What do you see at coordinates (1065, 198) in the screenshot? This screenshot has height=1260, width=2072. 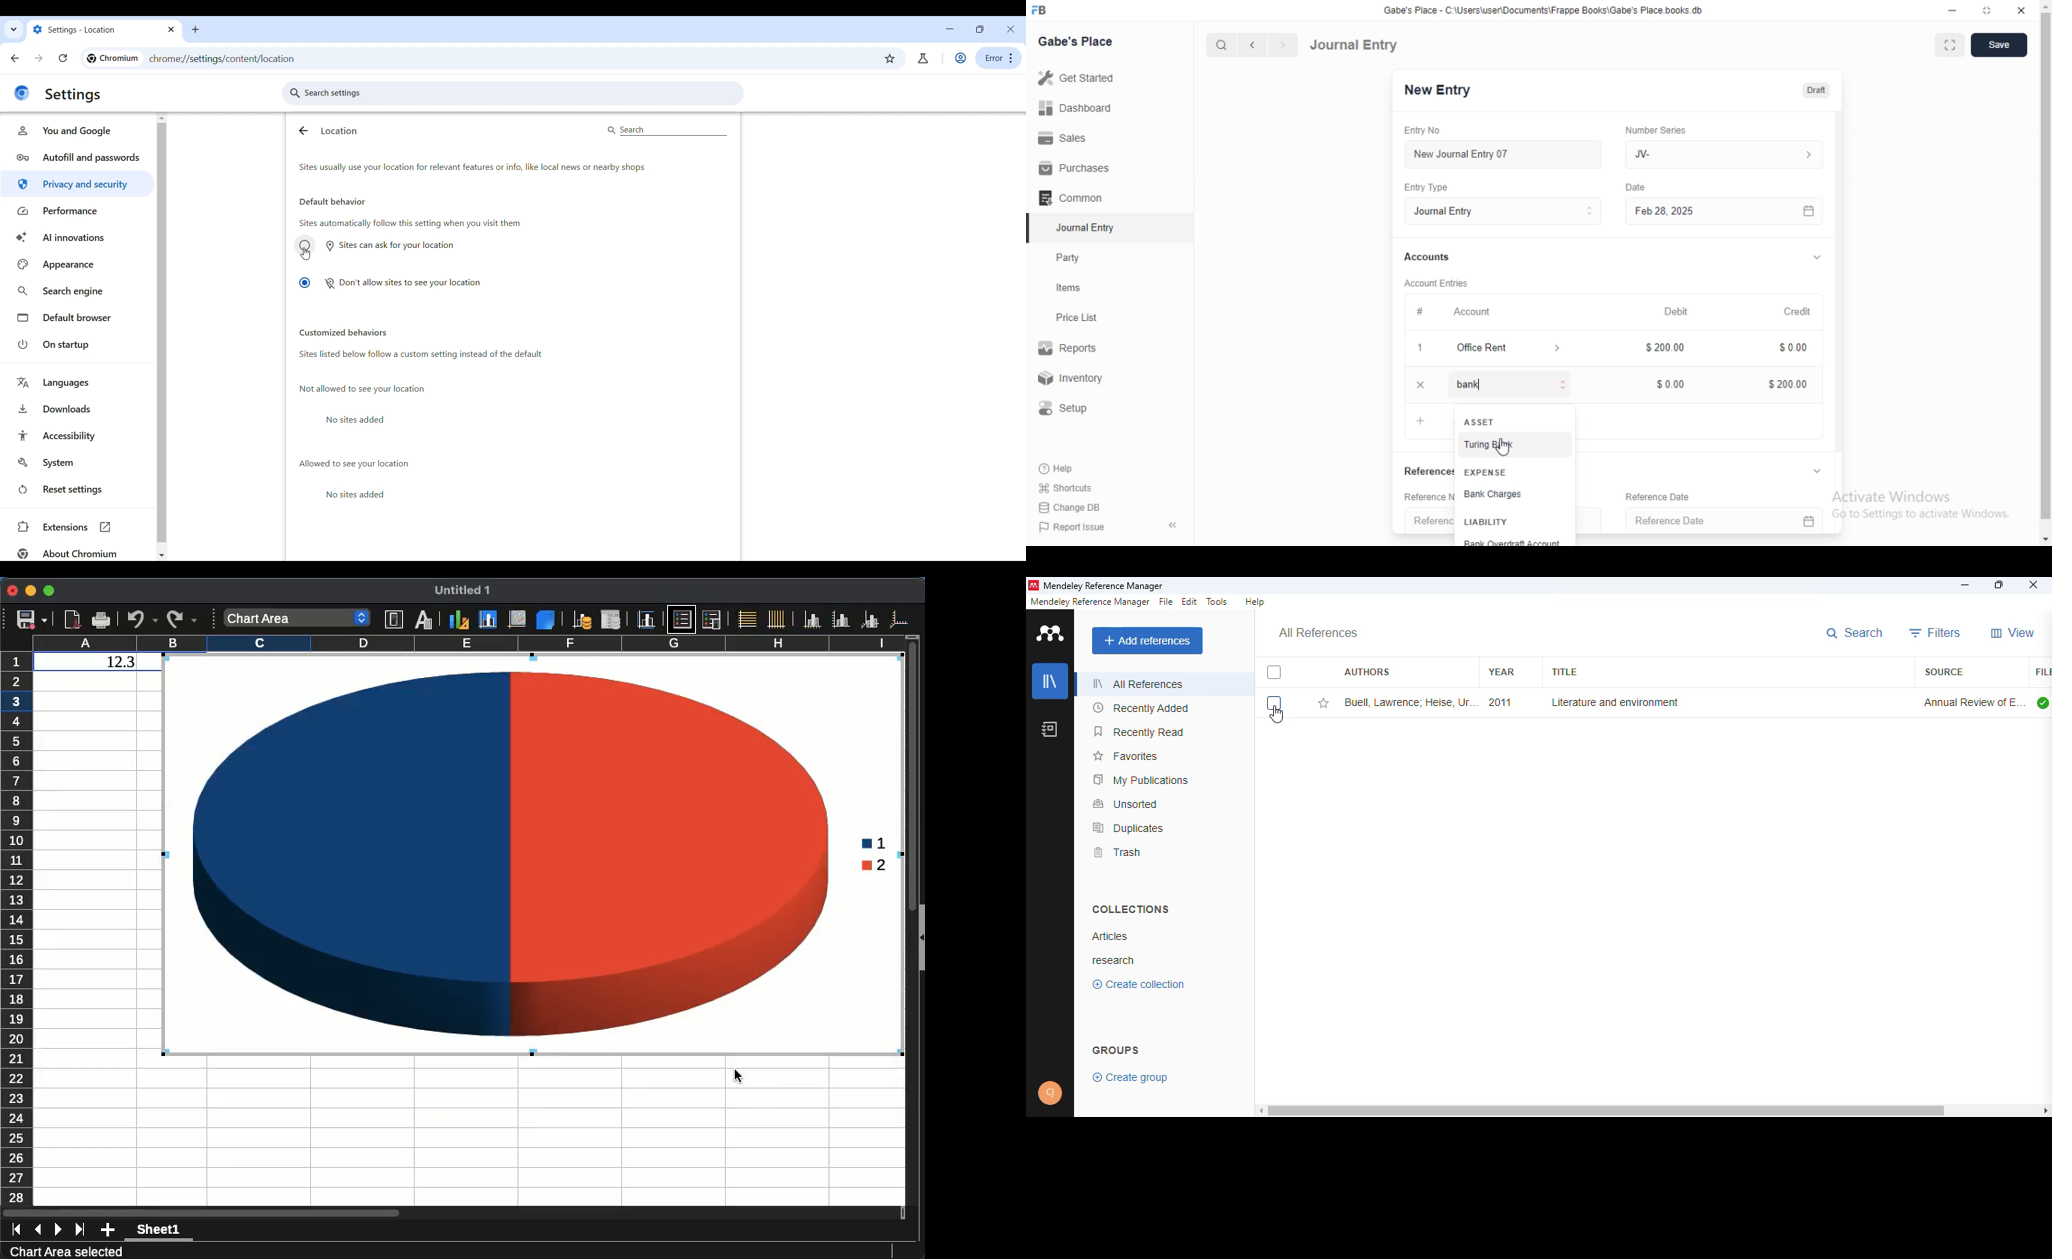 I see `Comman` at bounding box center [1065, 198].